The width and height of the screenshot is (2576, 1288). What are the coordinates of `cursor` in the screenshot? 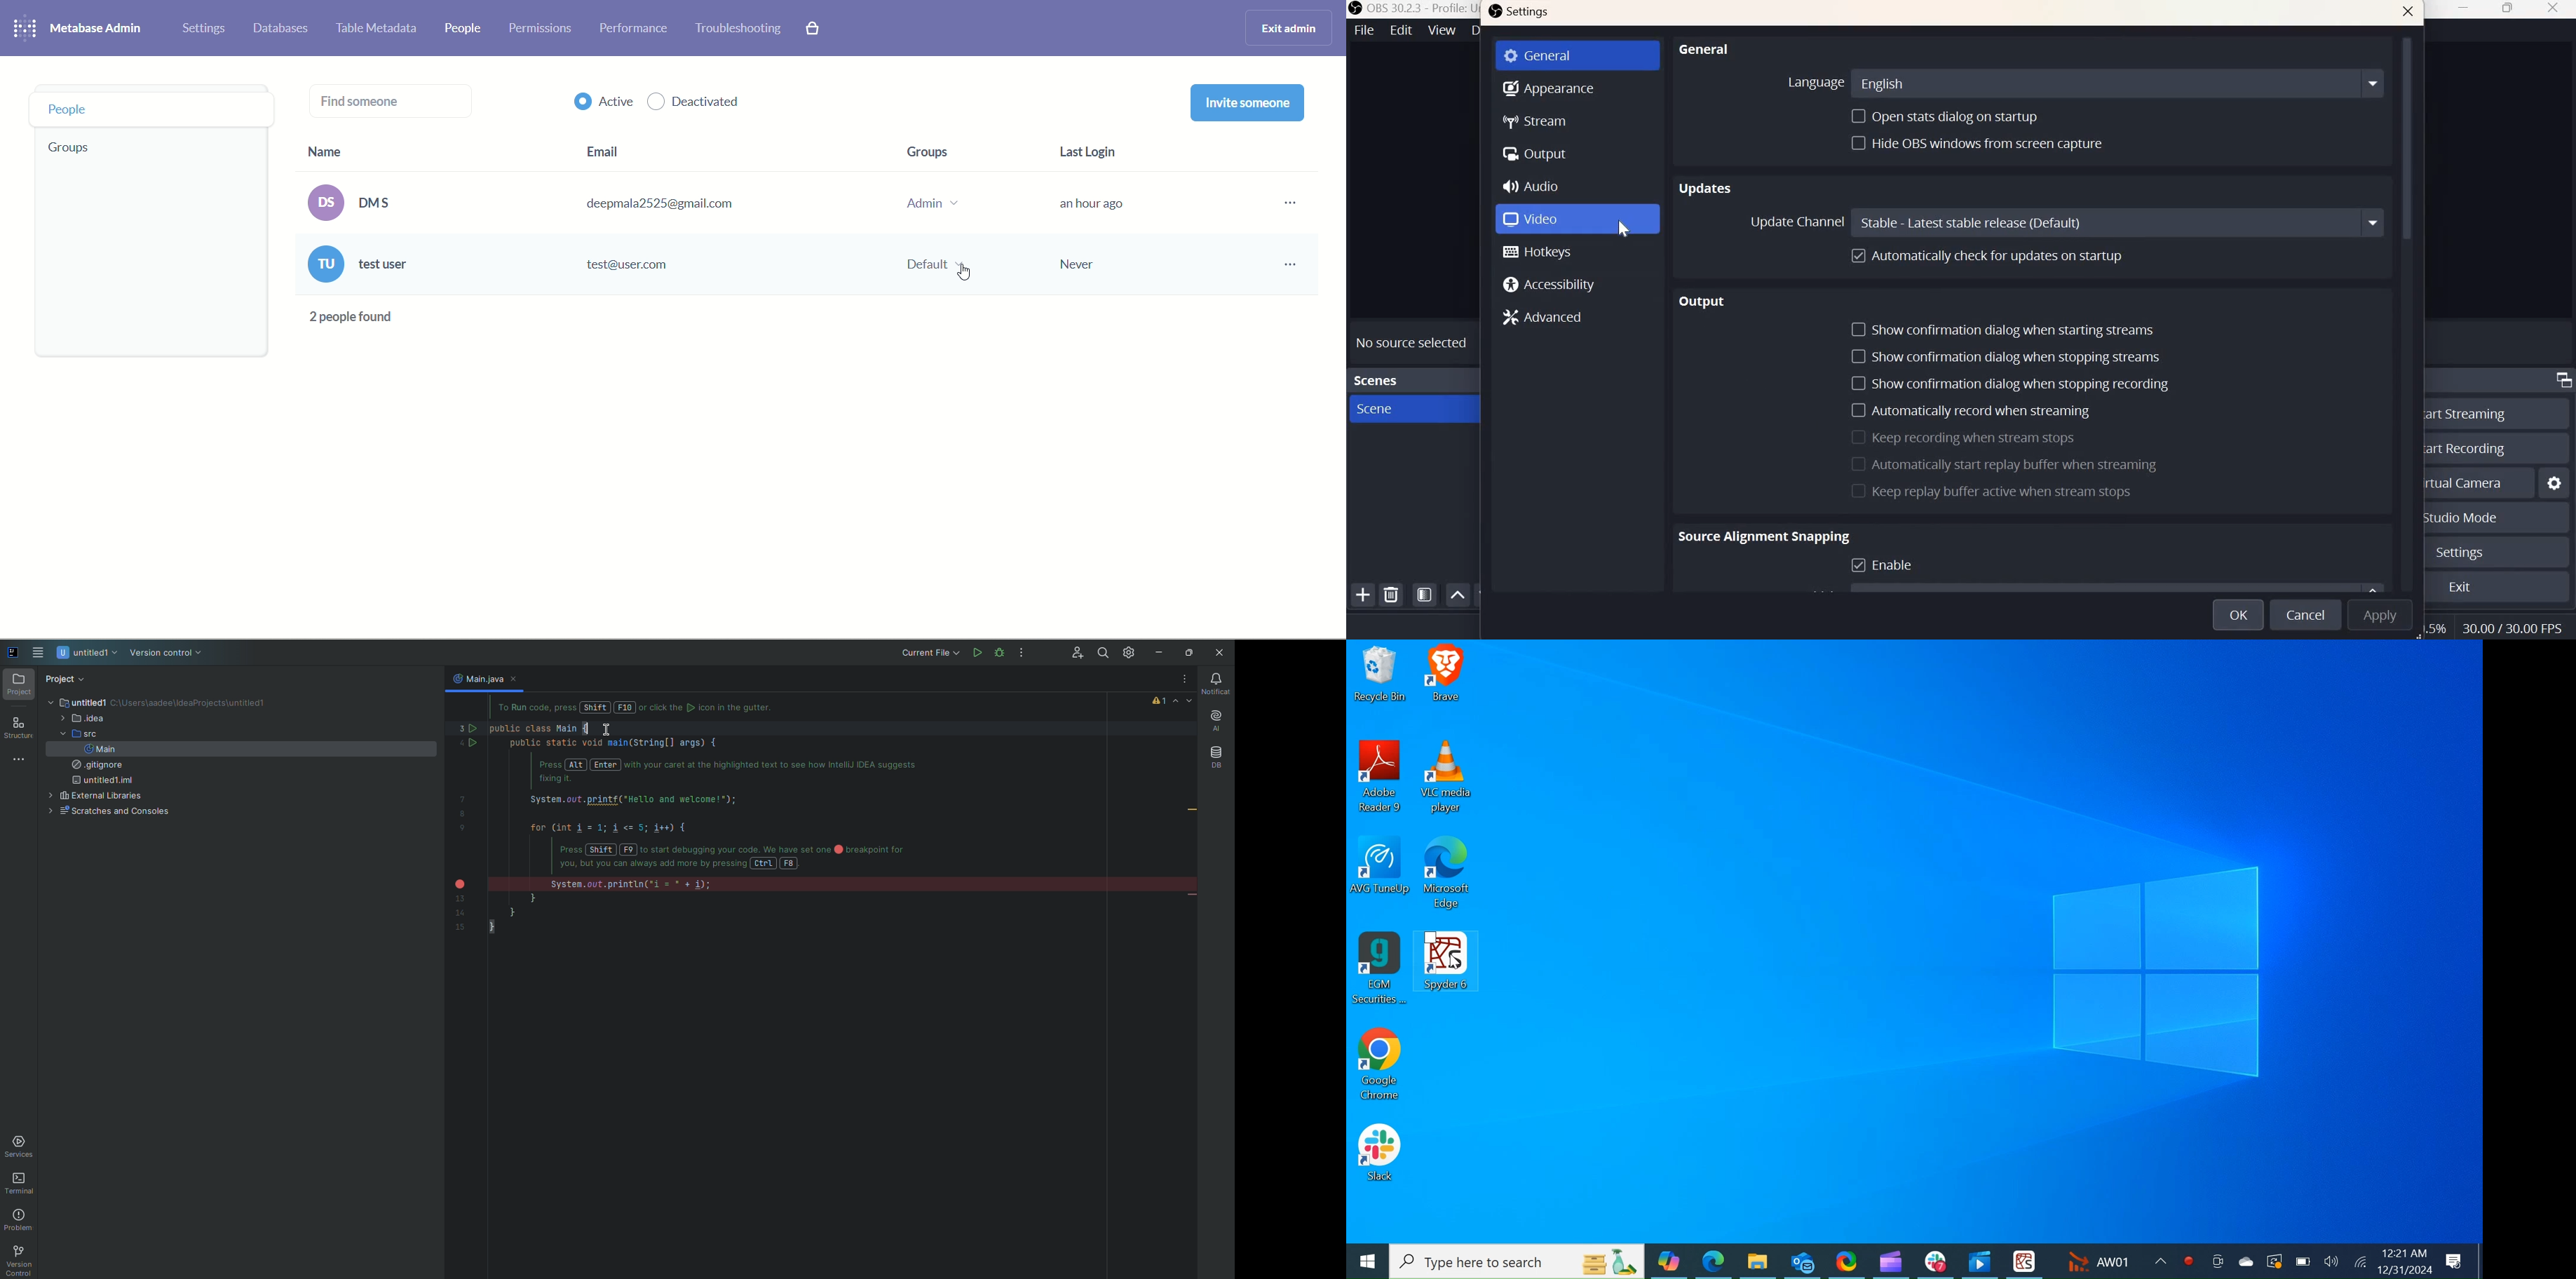 It's located at (1456, 961).